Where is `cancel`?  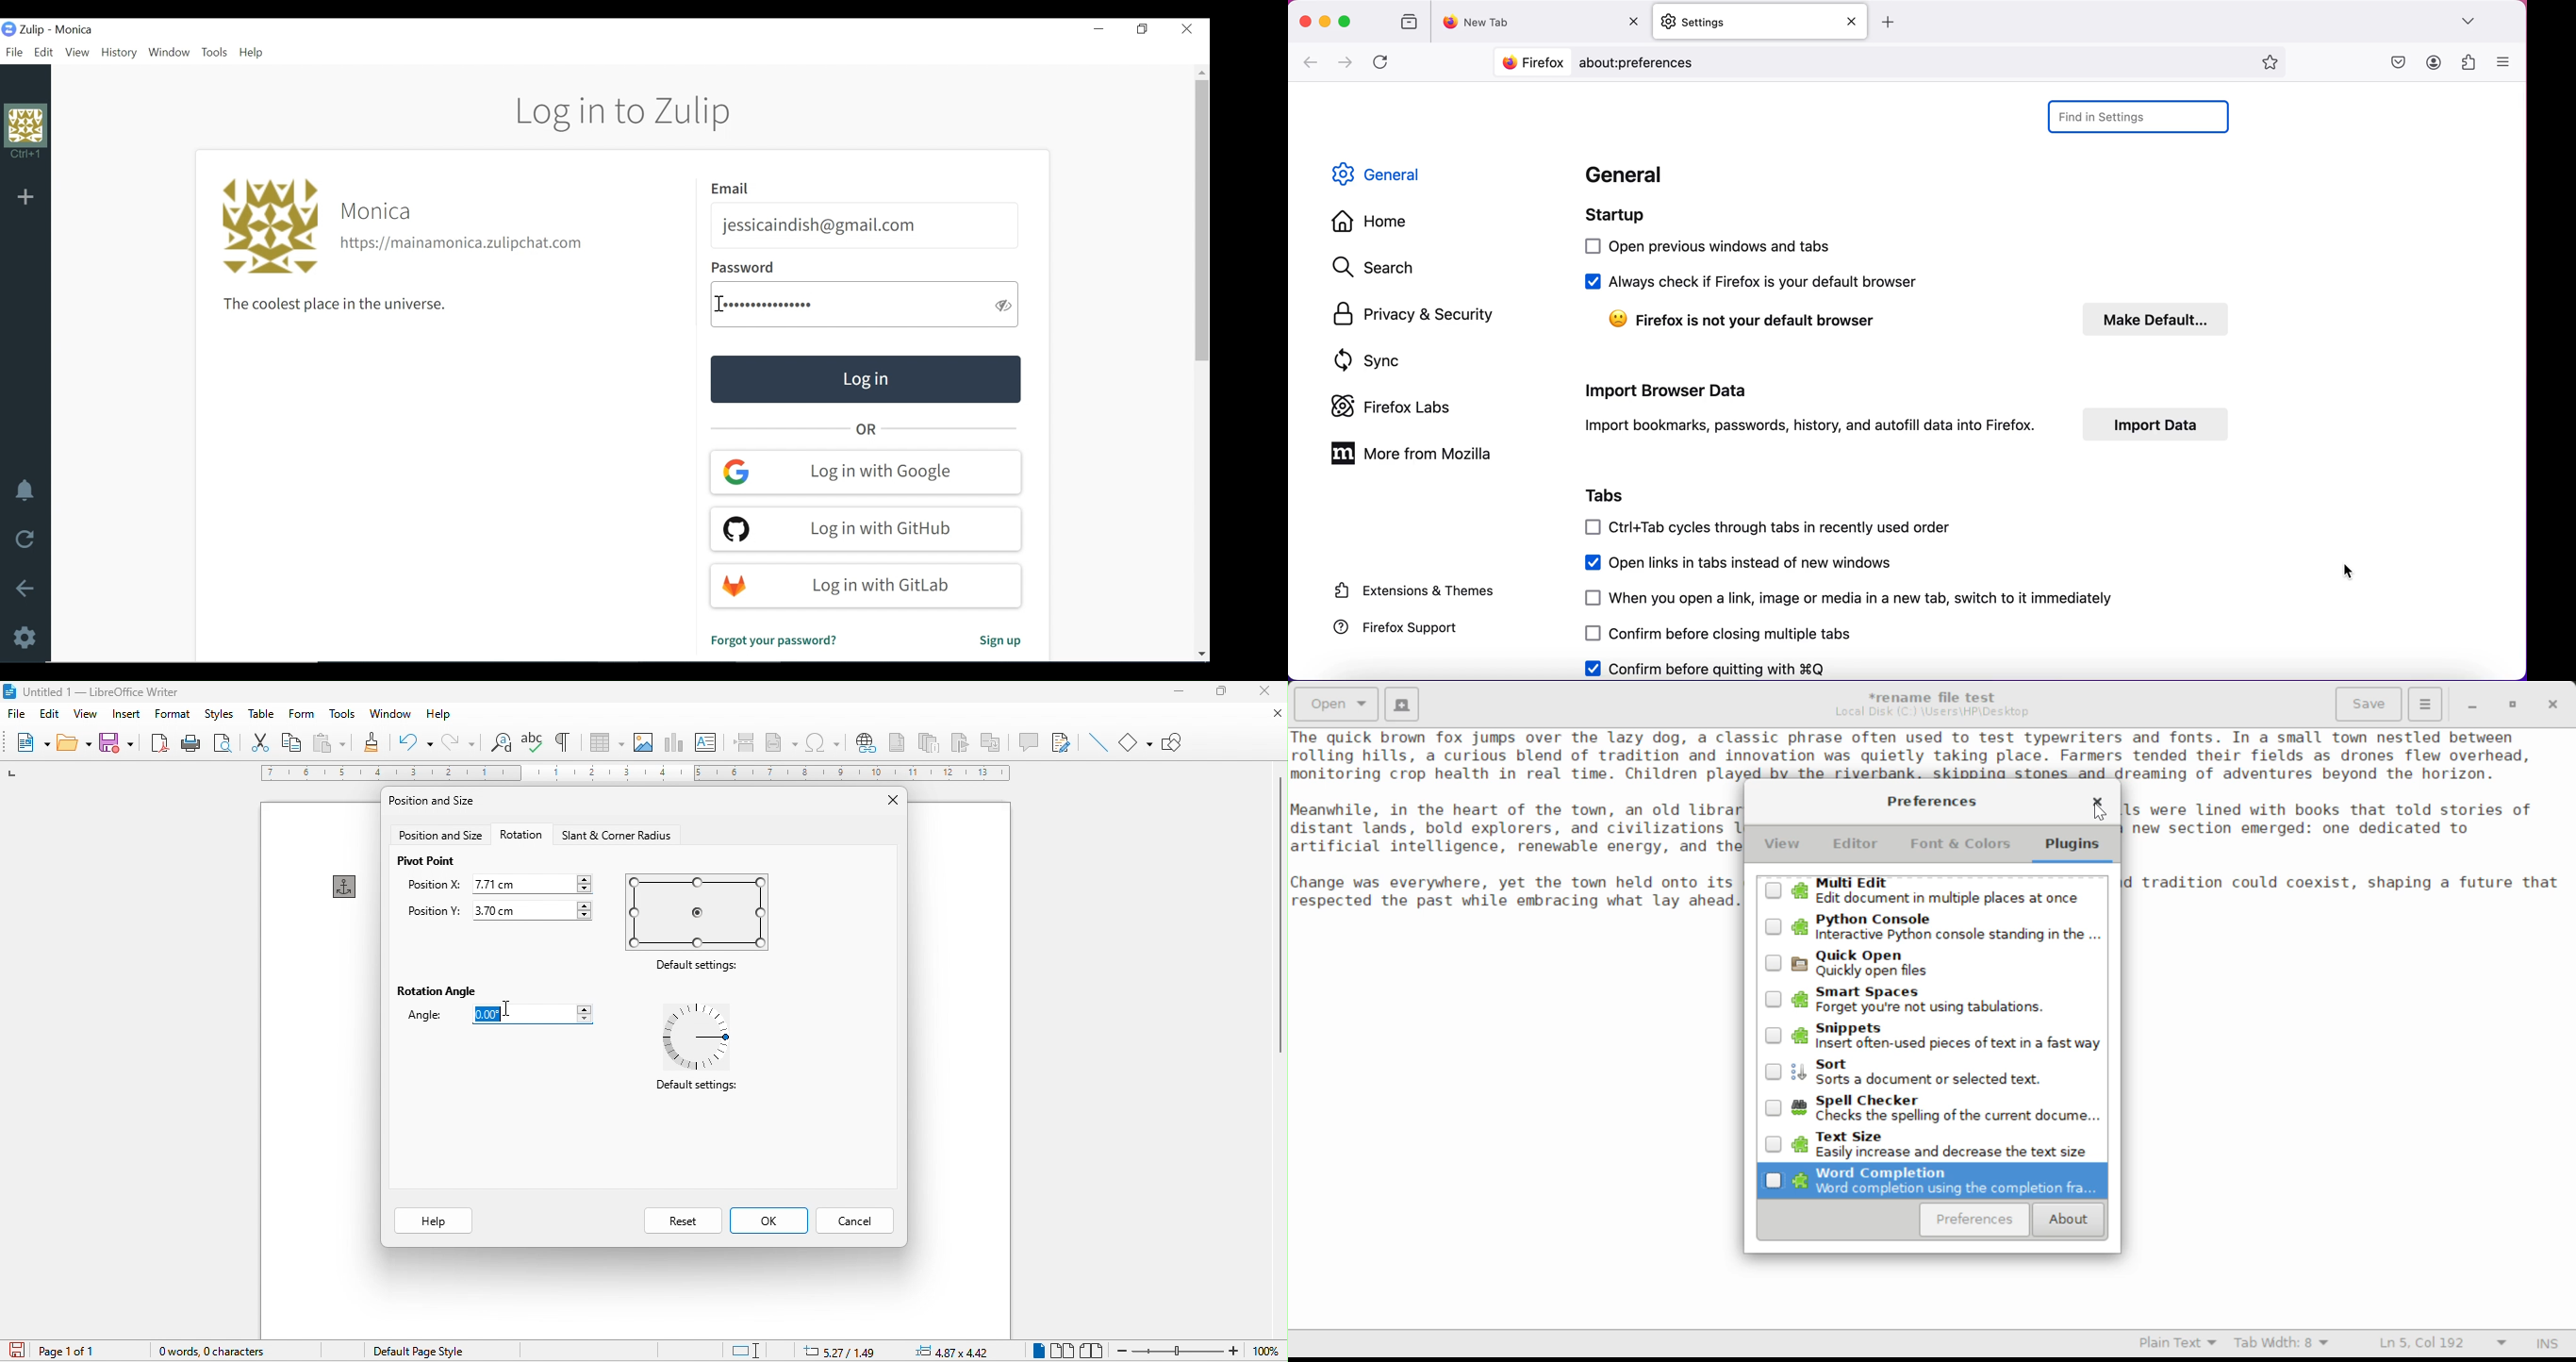
cancel is located at coordinates (852, 1221).